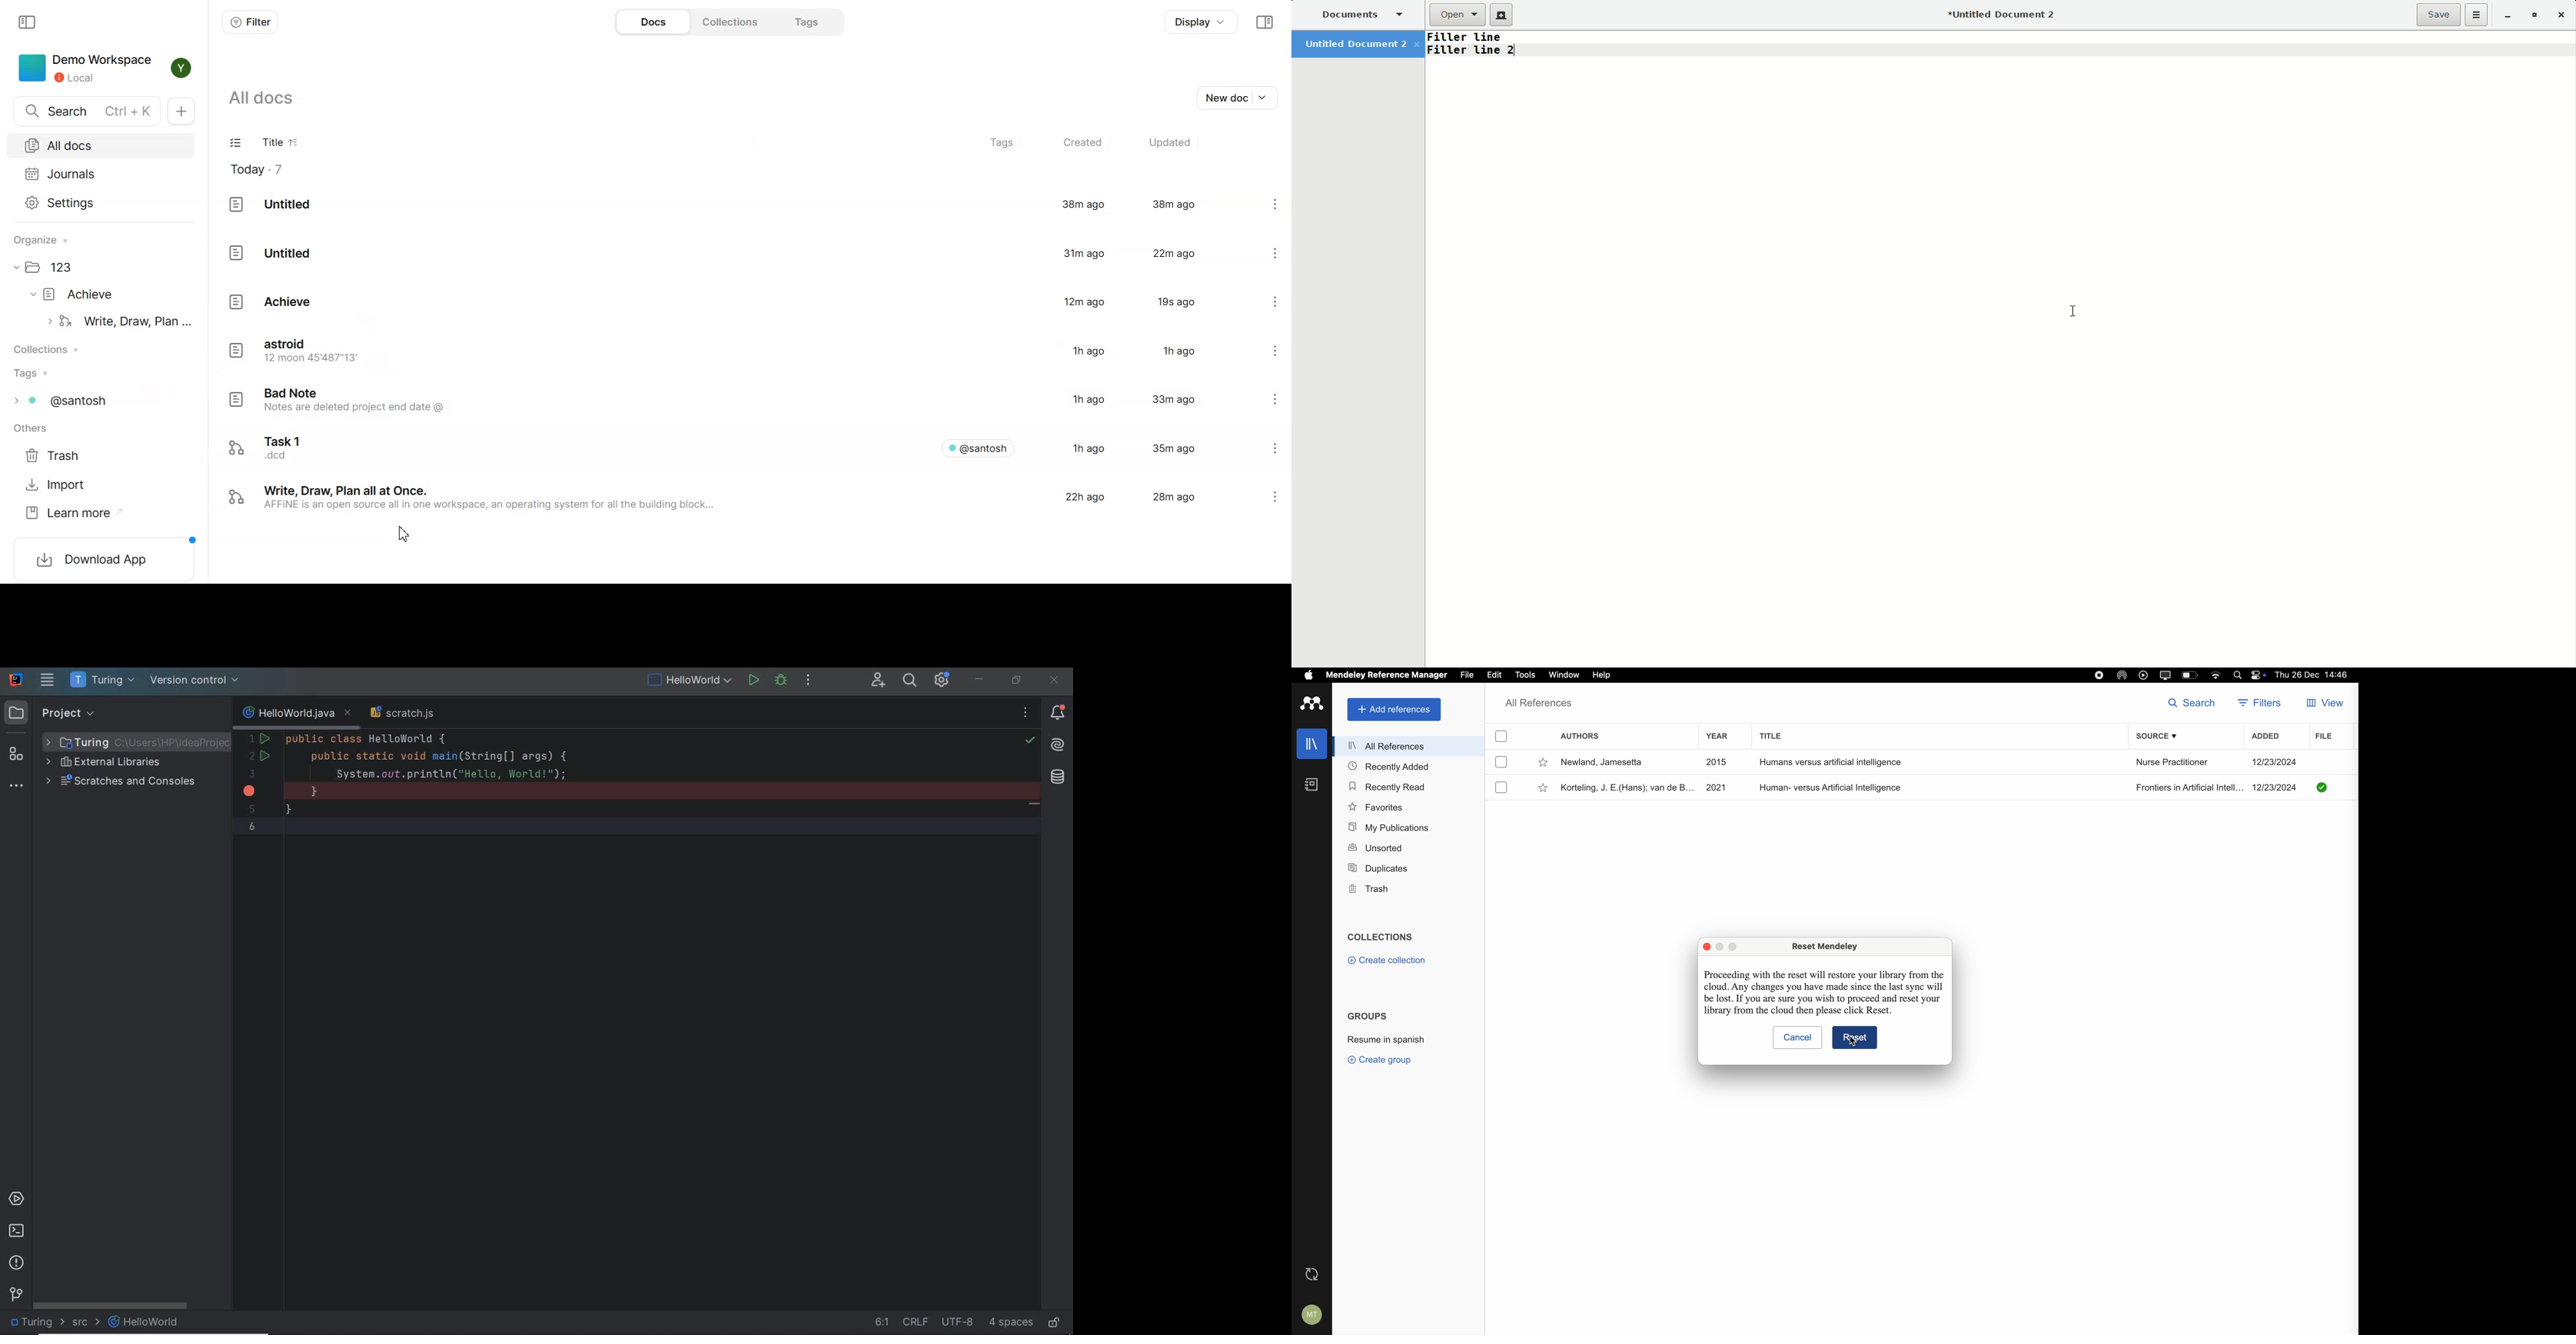  I want to click on current file name, so click(296, 714).